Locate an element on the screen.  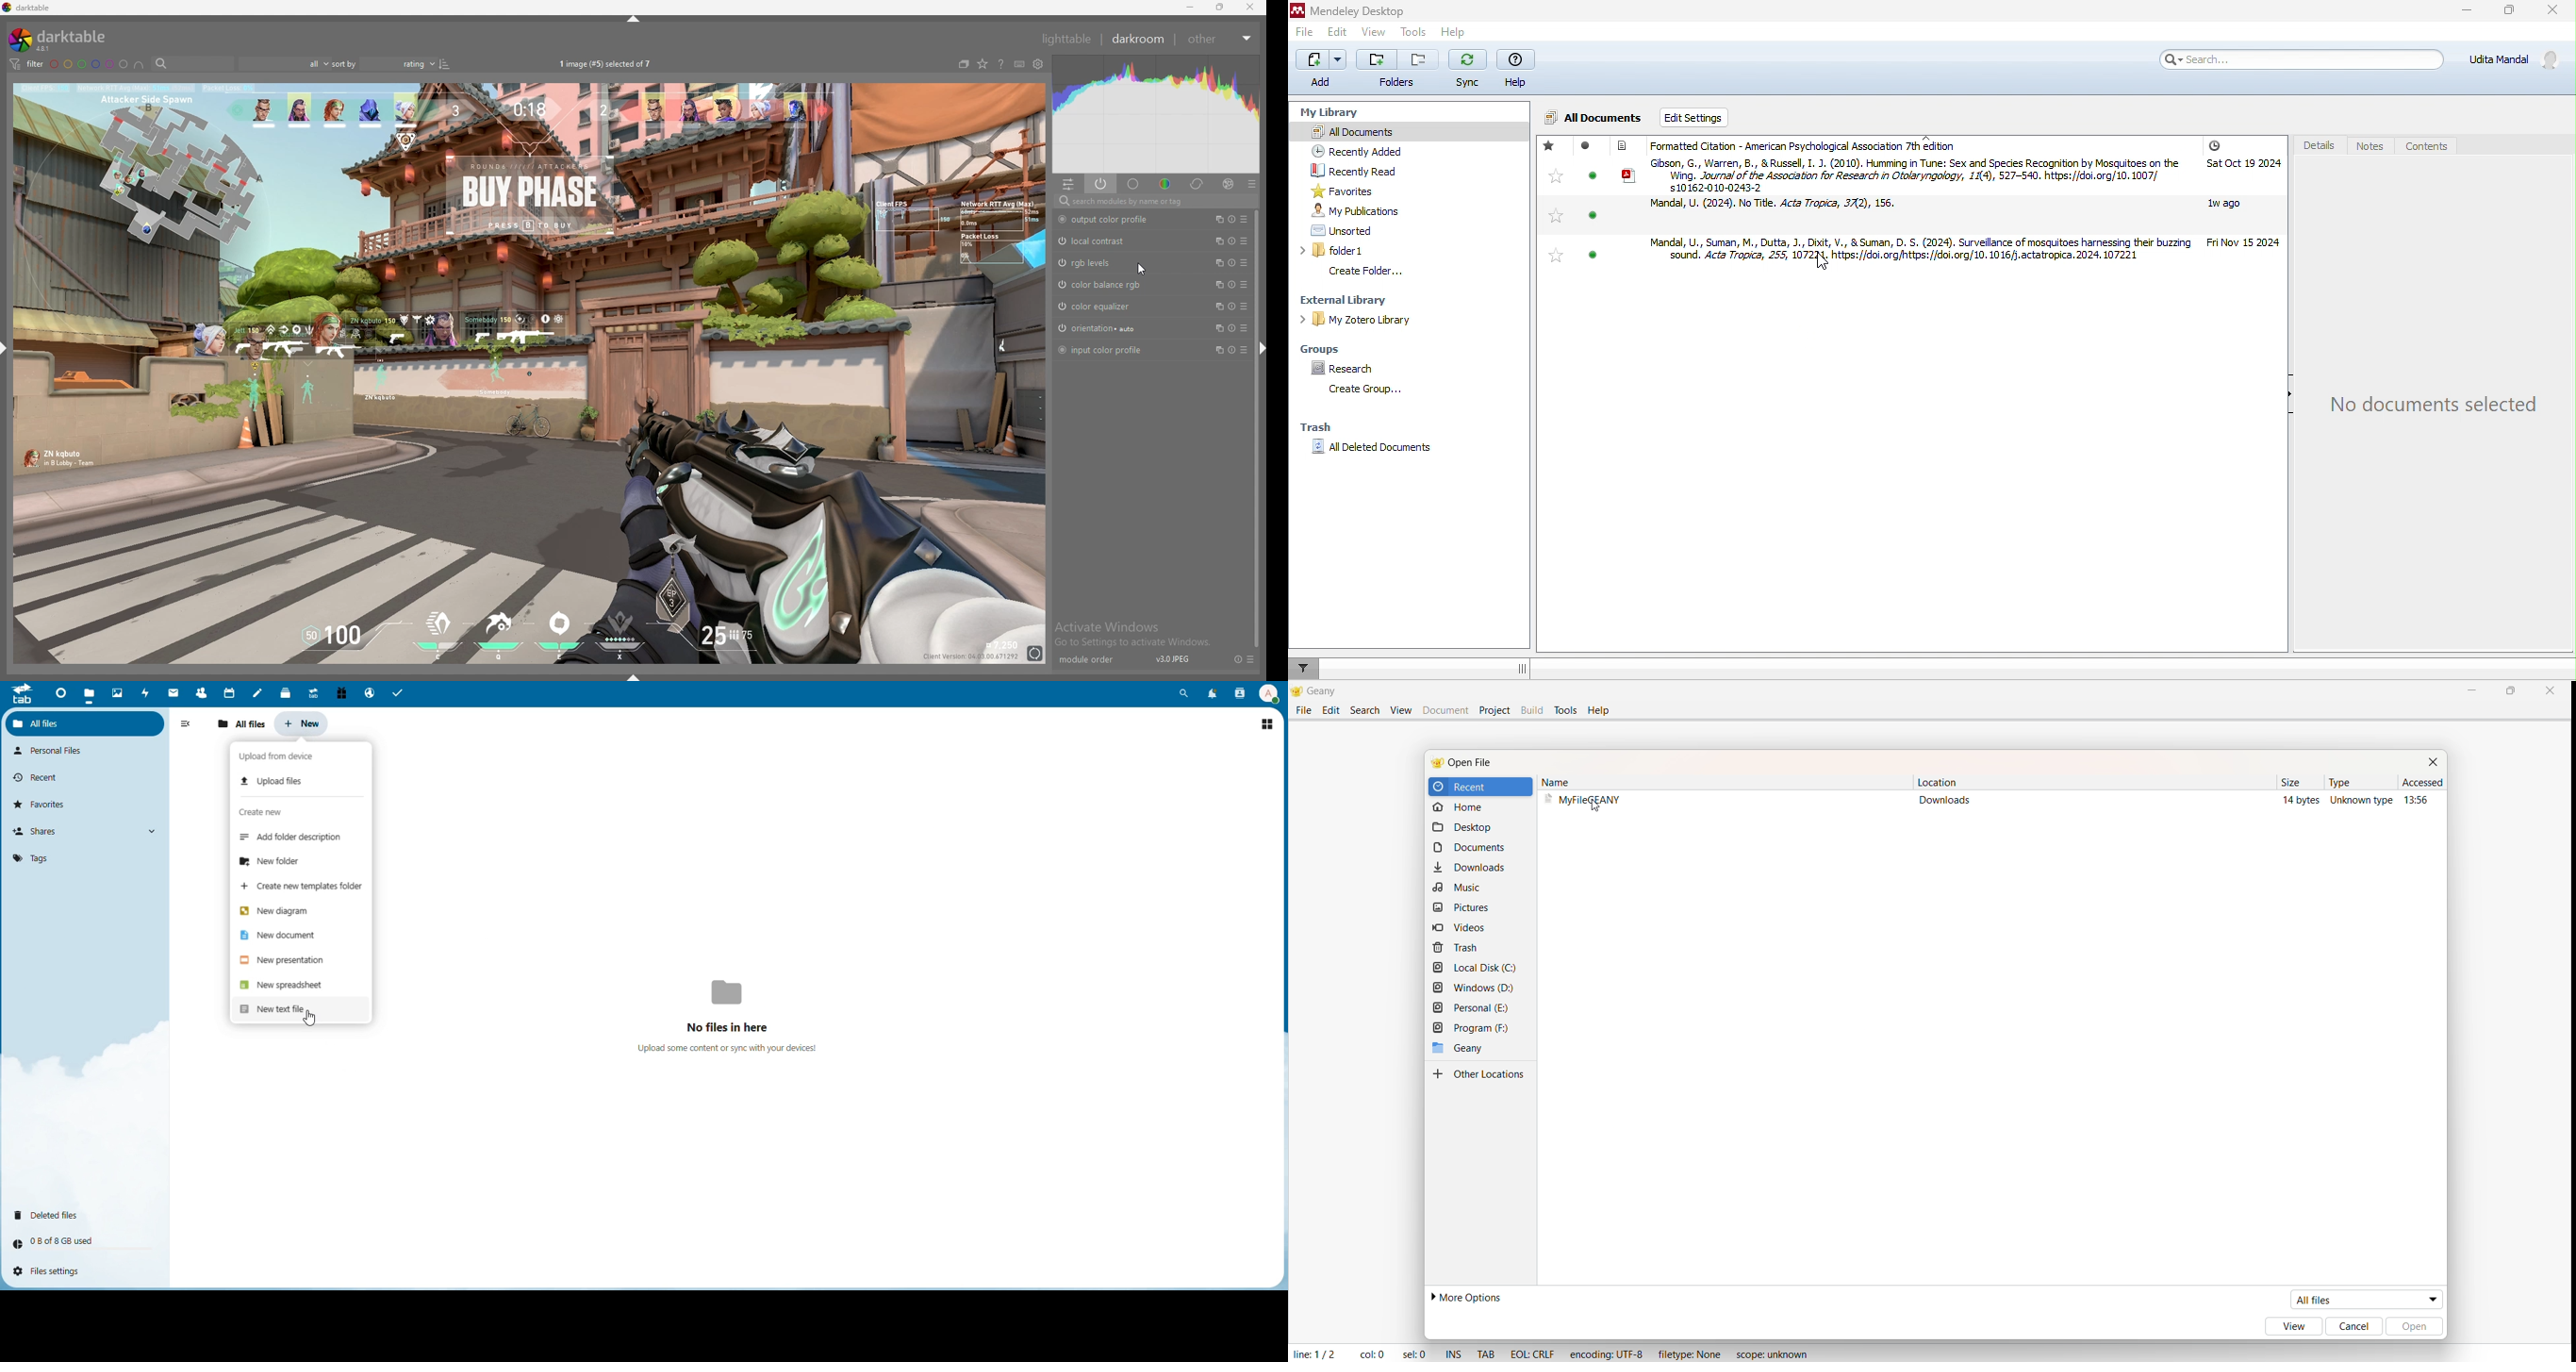
help is located at coordinates (1451, 32).